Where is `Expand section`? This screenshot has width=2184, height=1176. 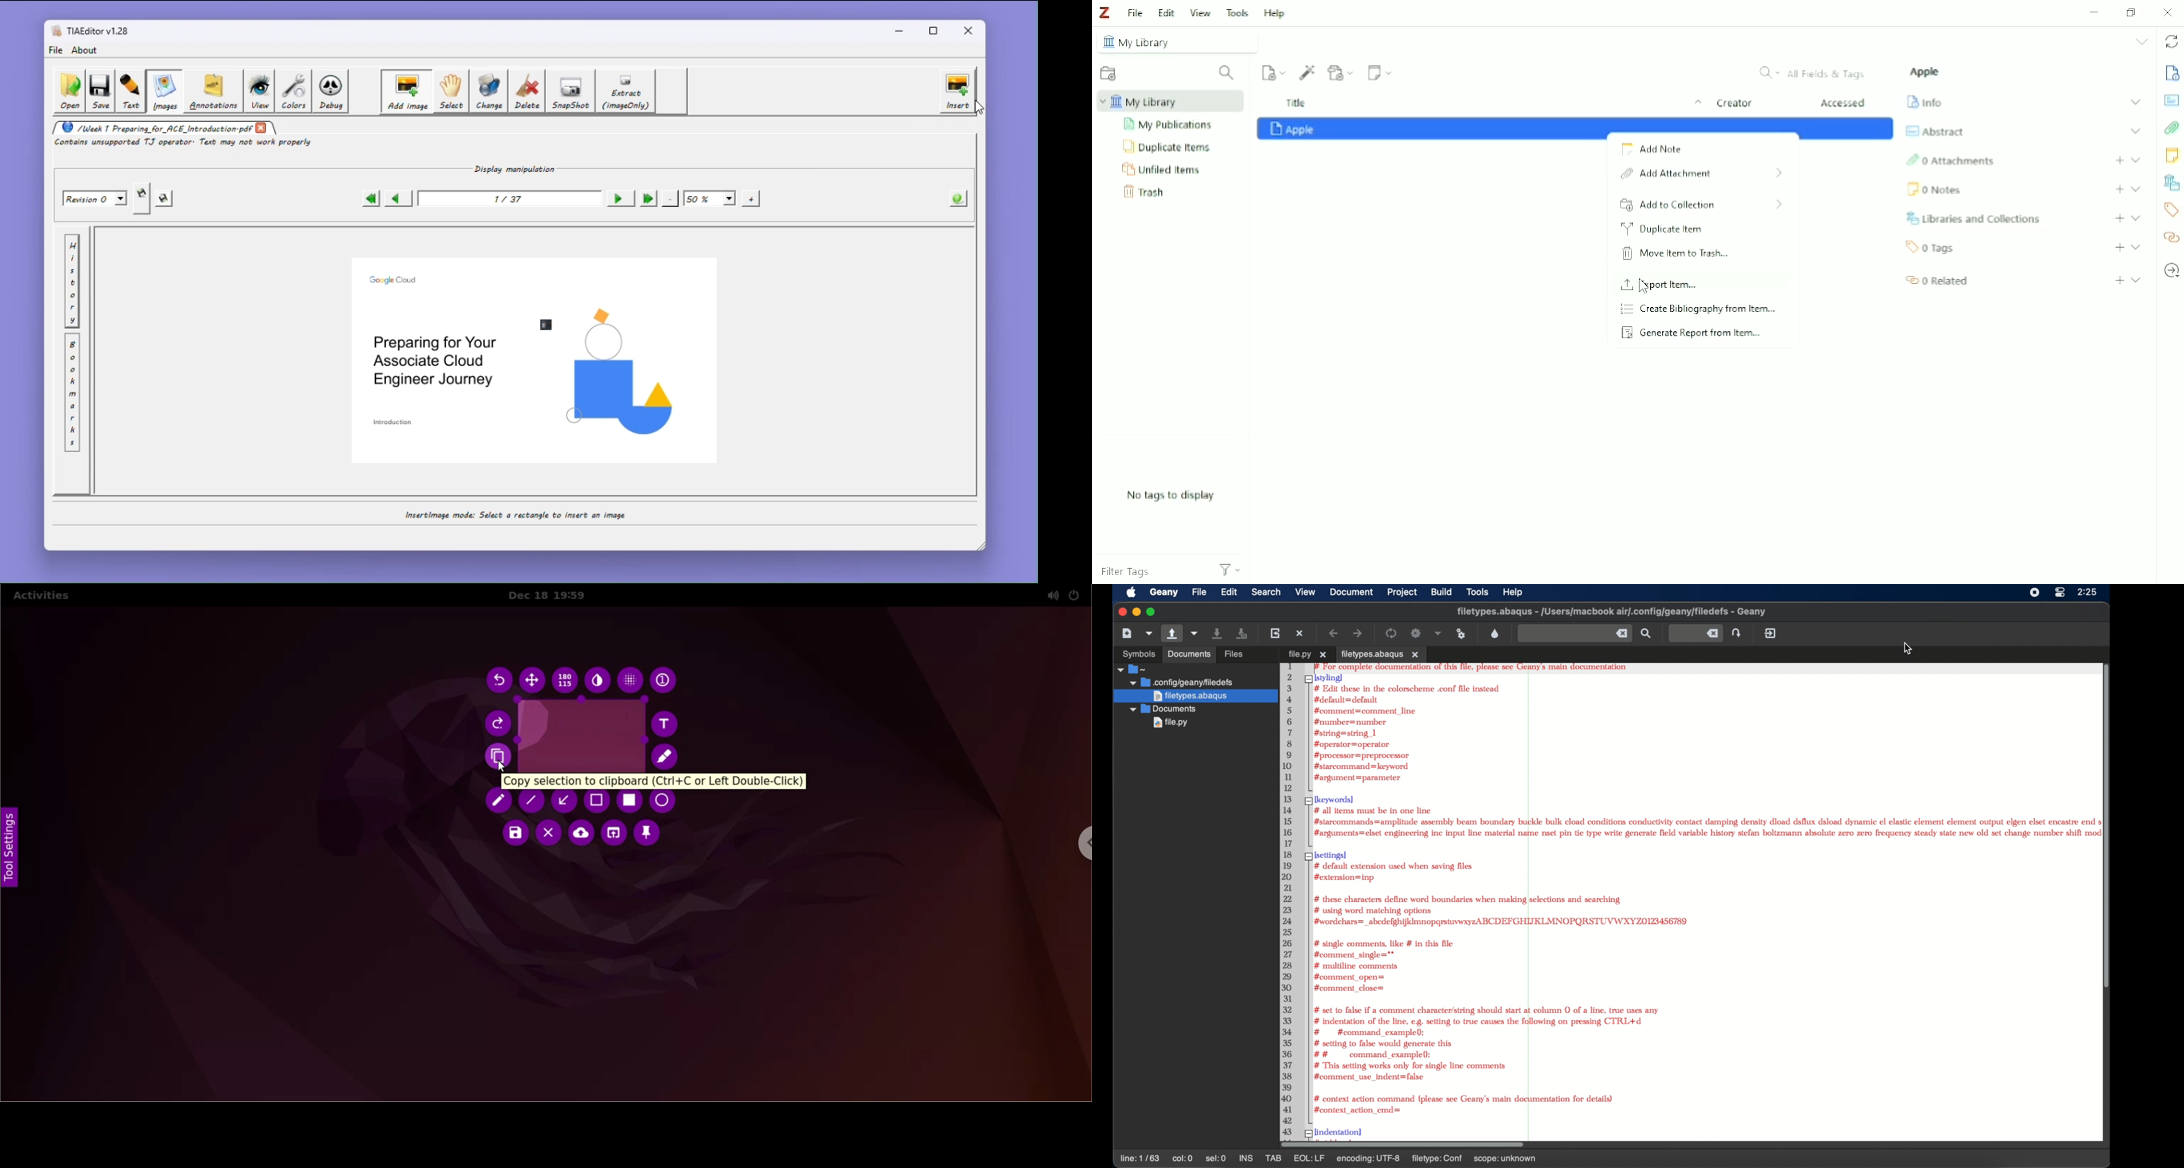 Expand section is located at coordinates (2136, 247).